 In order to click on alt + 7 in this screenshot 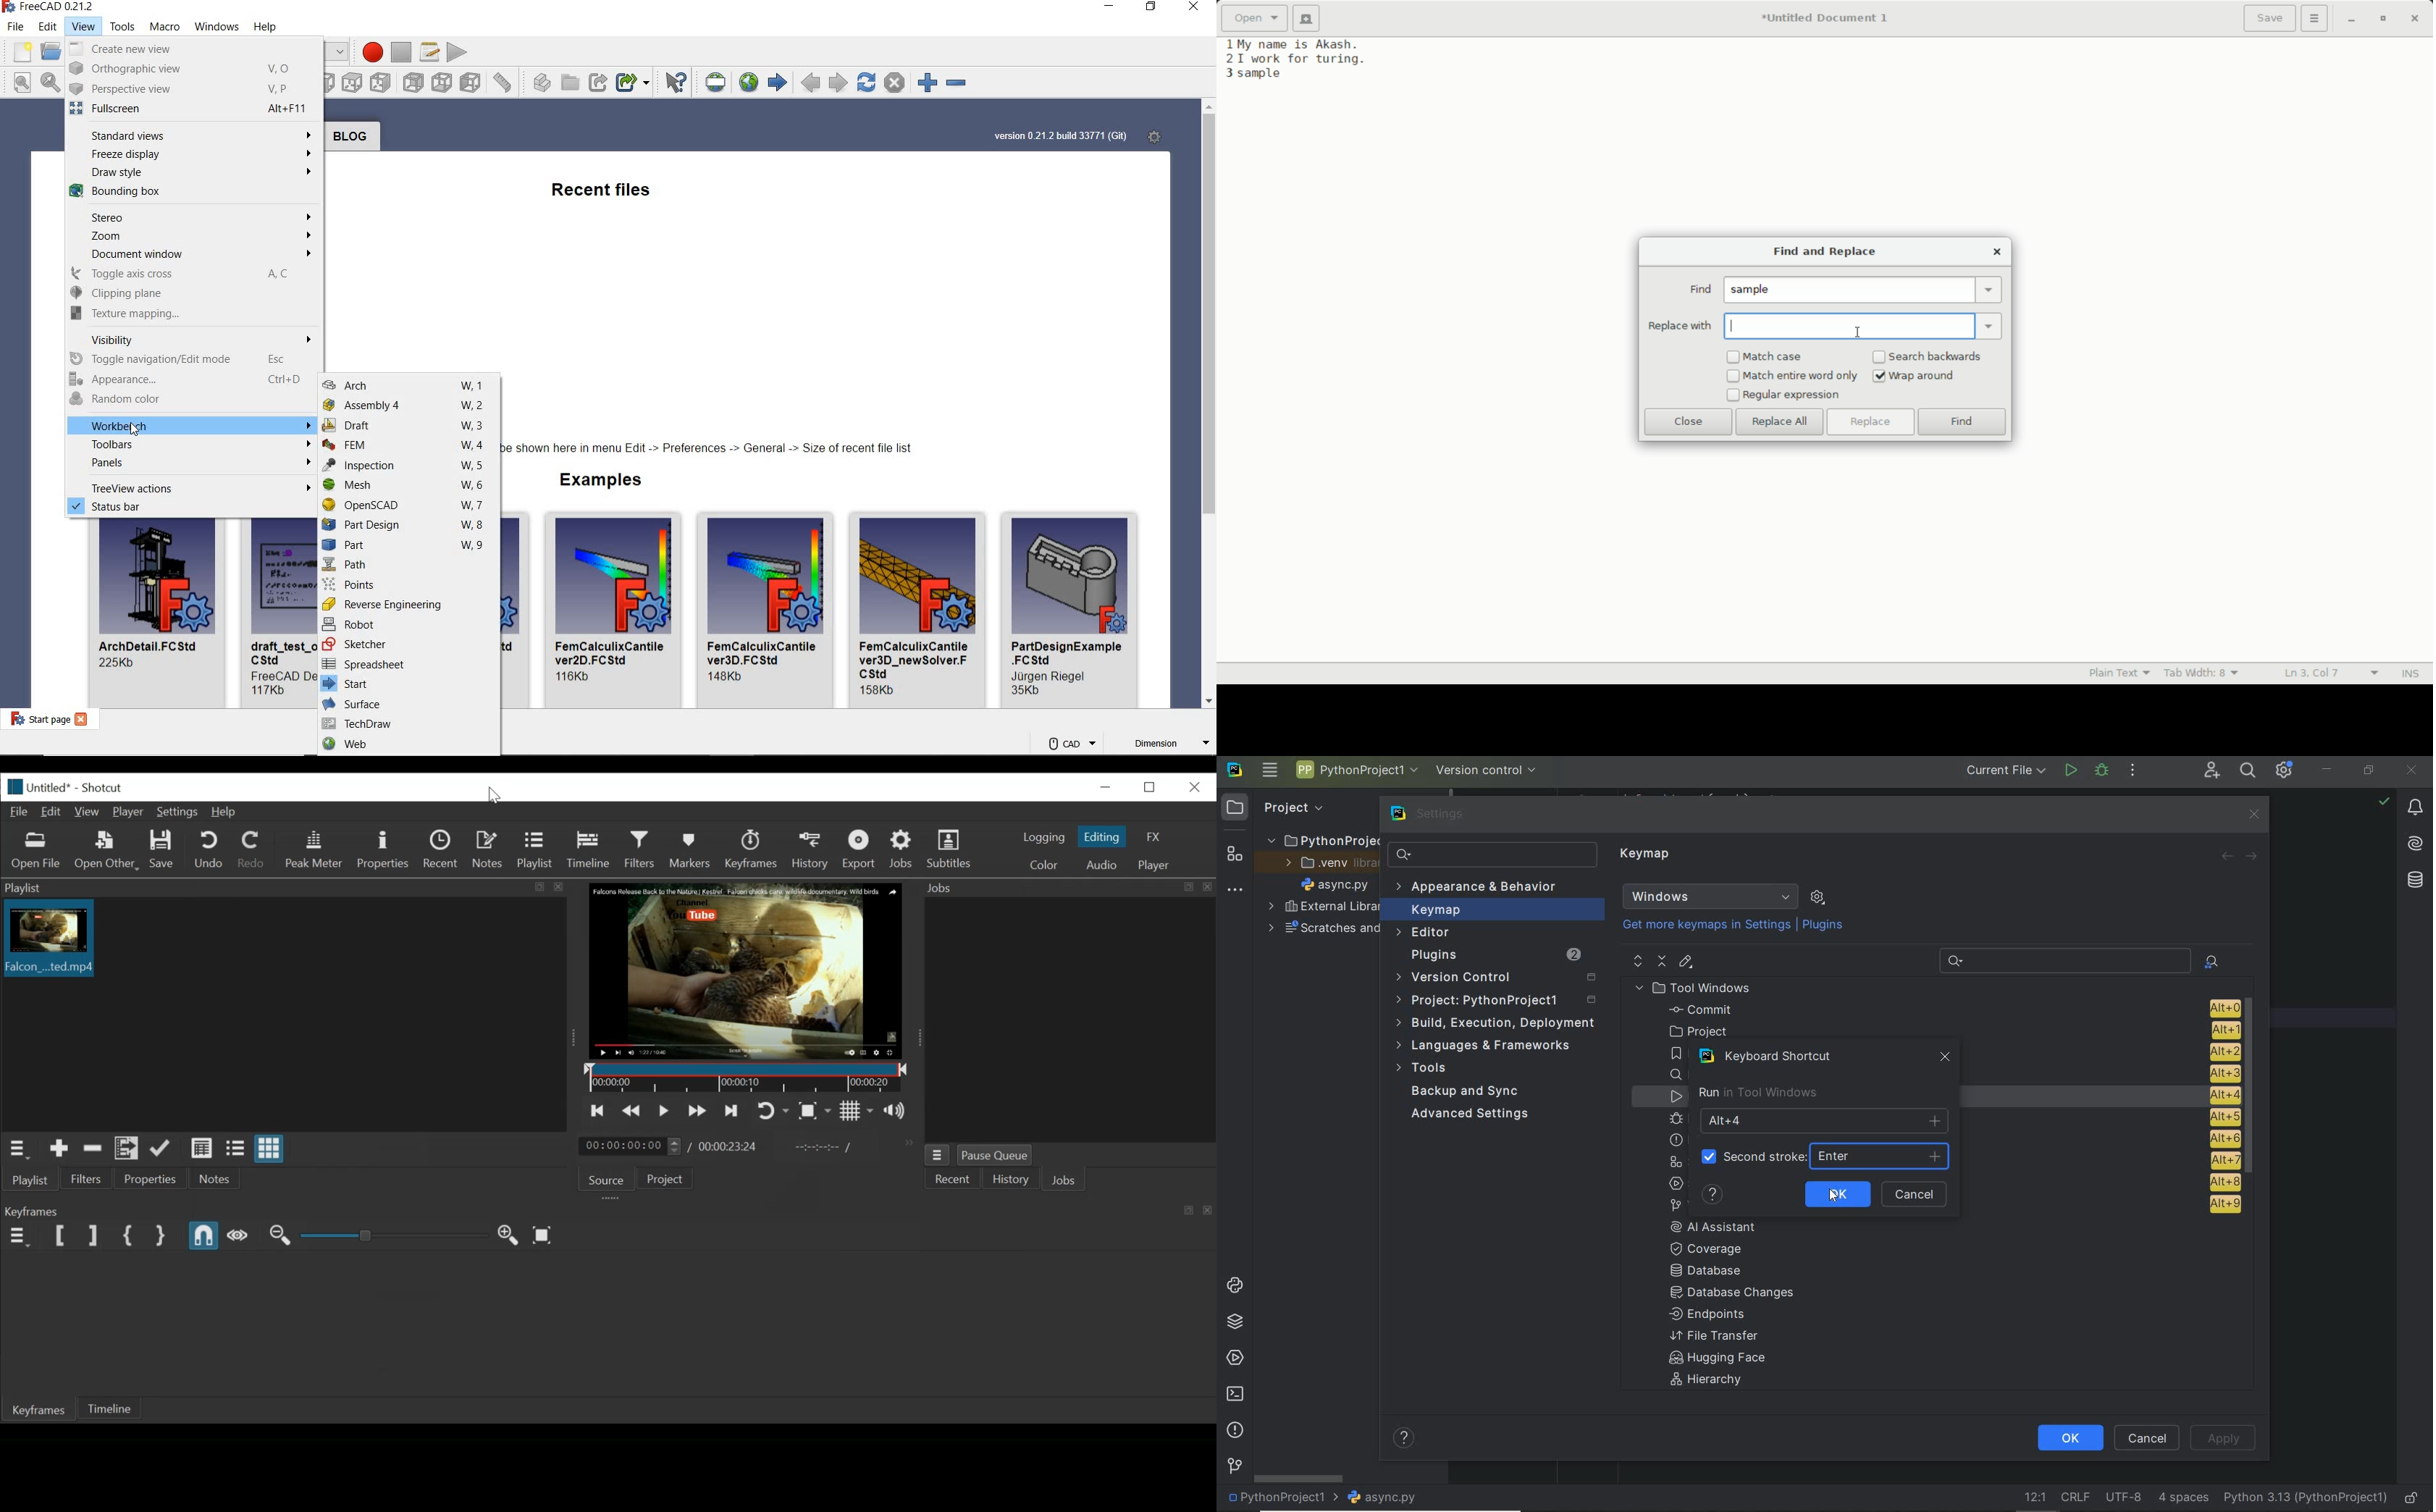, I will do `click(2224, 1160)`.